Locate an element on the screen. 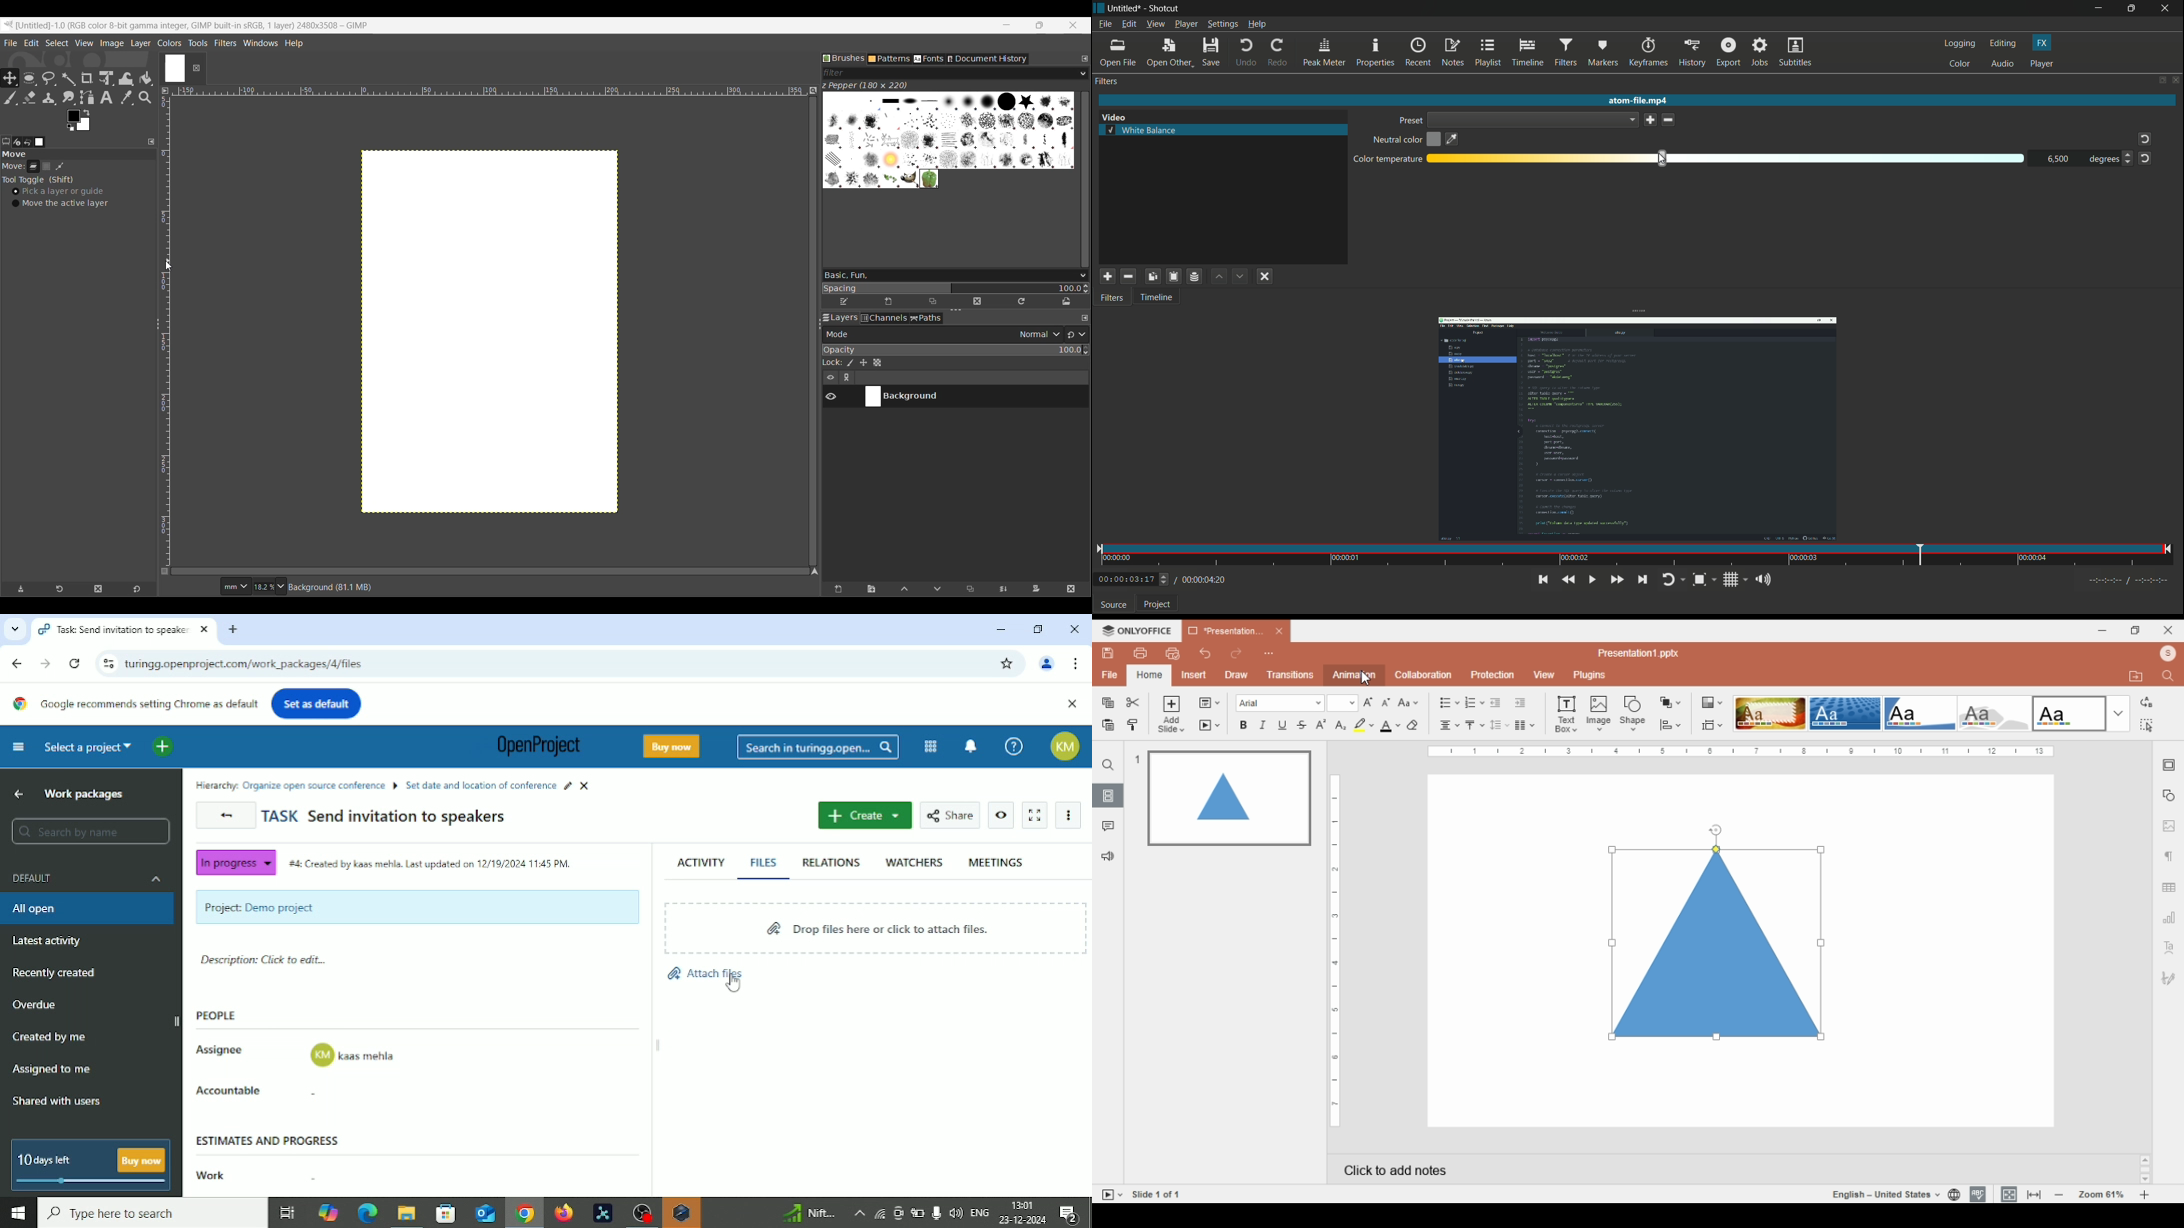  copy checked filter is located at coordinates (1152, 276).